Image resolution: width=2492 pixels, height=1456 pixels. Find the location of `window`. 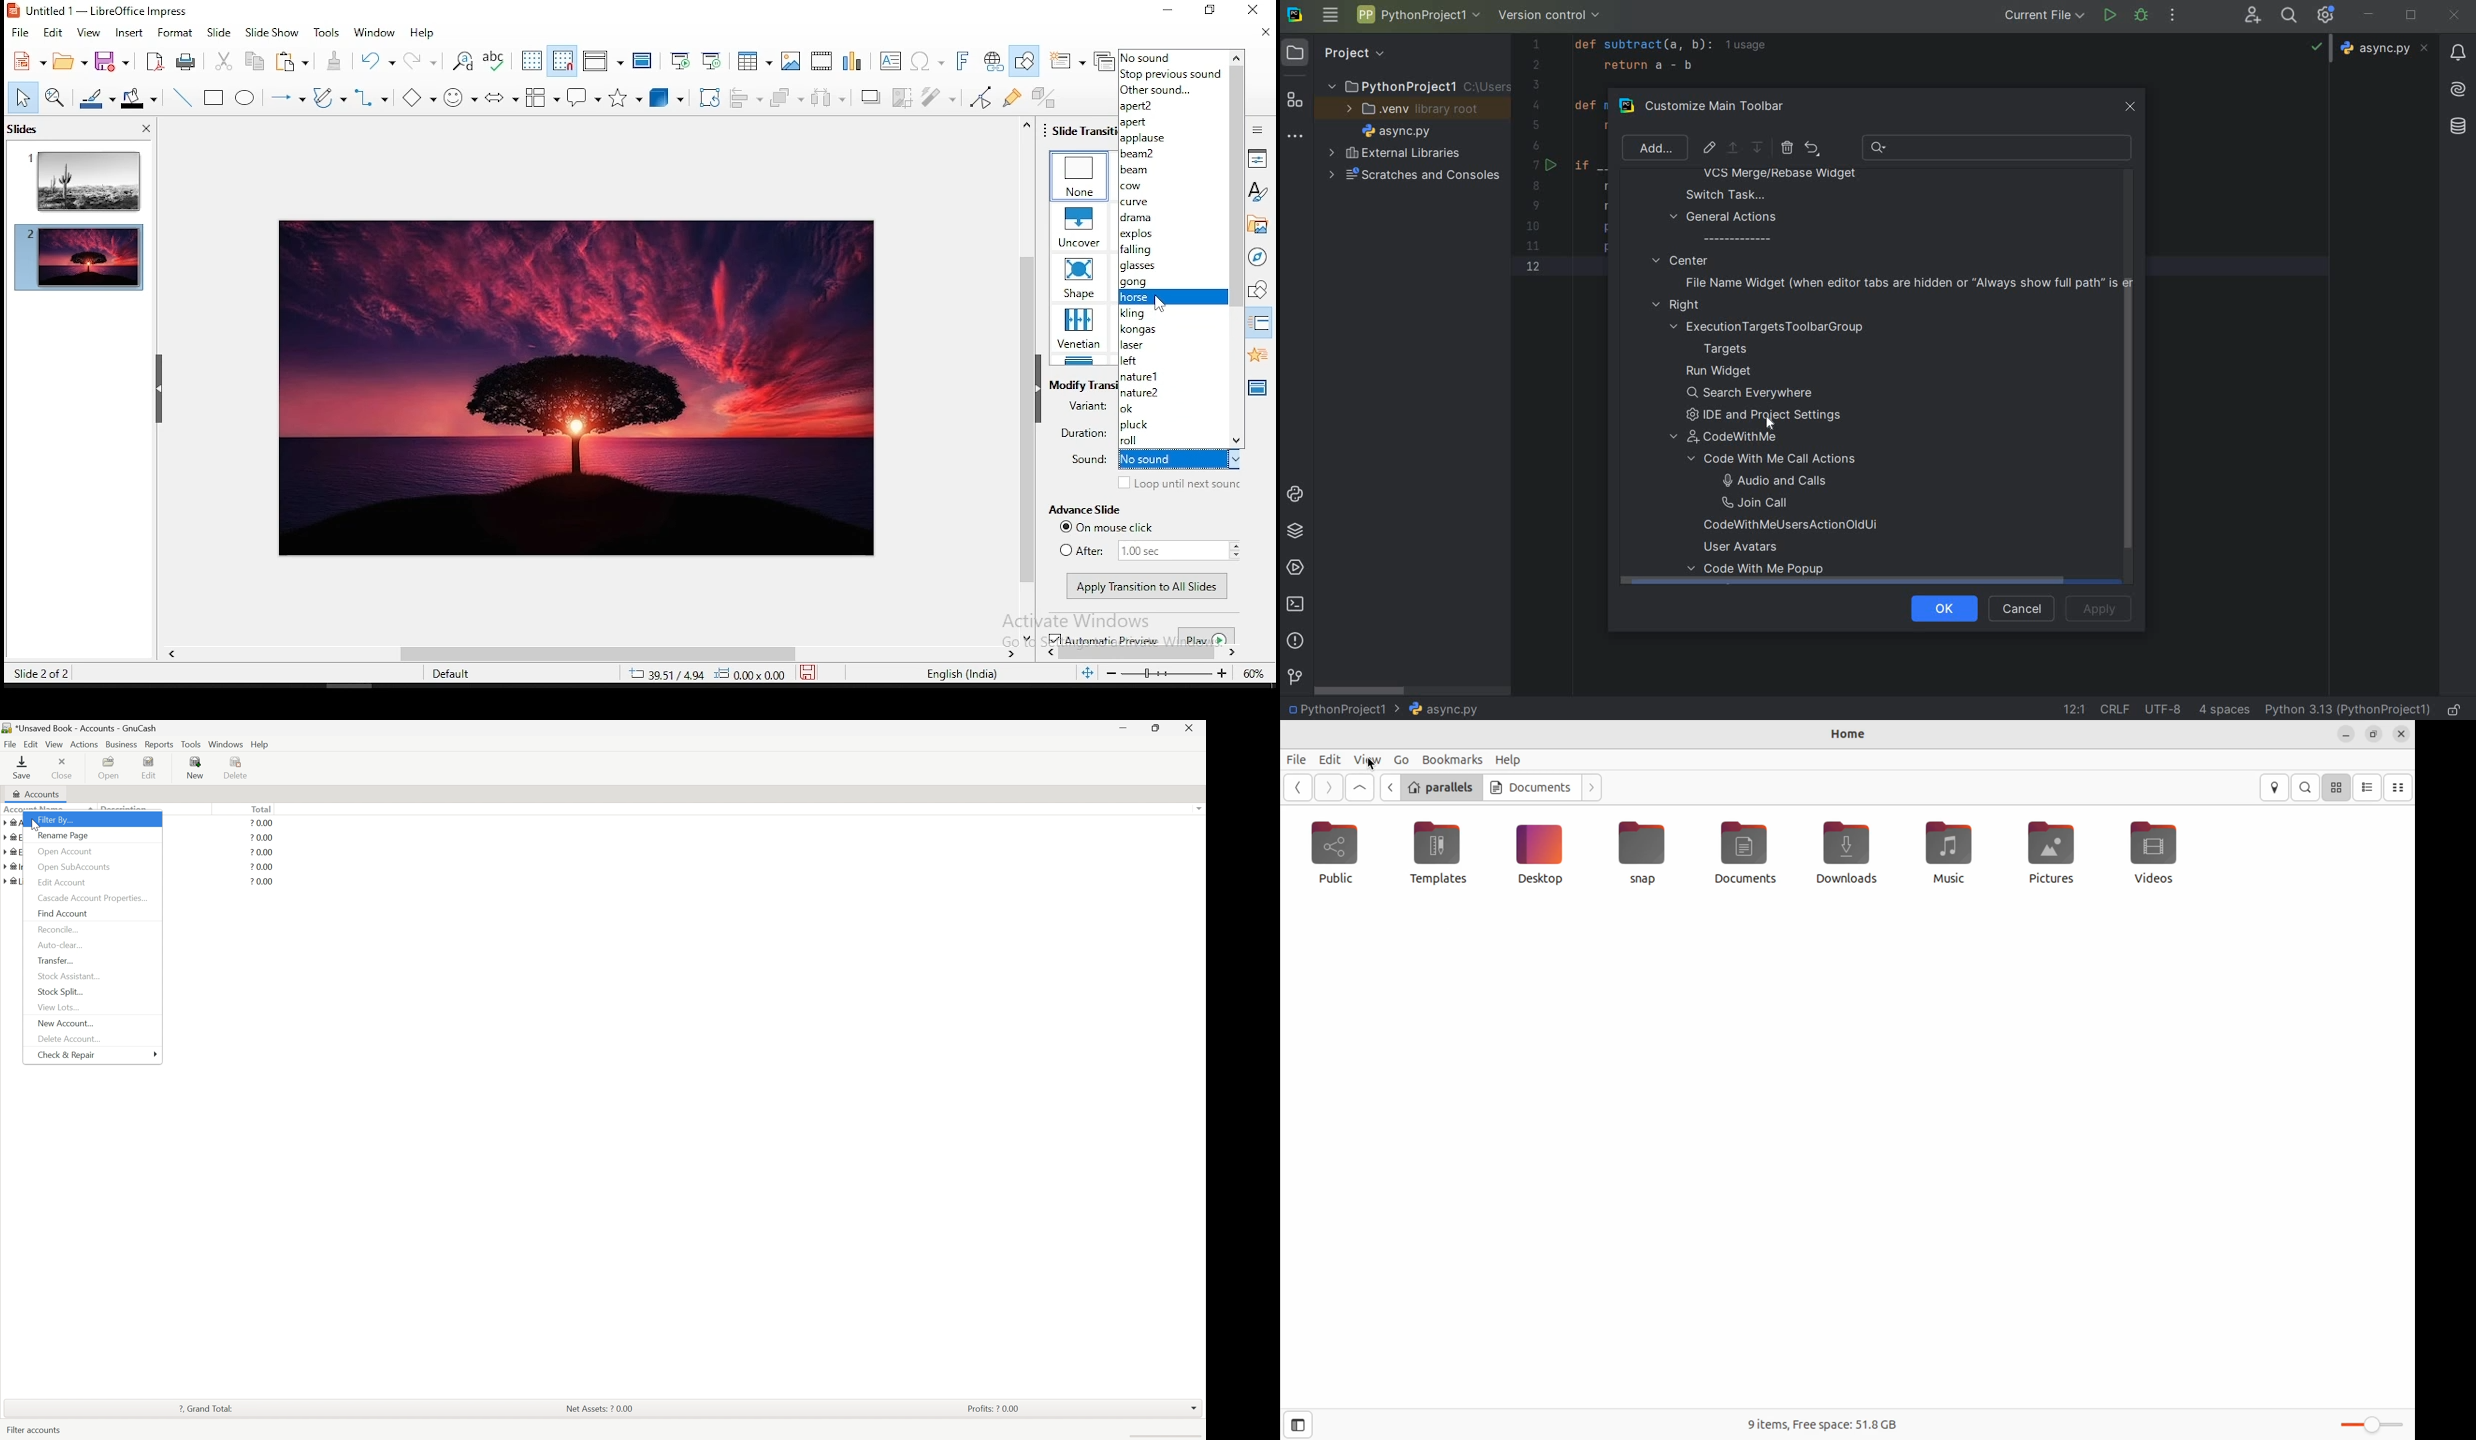

window is located at coordinates (373, 34).